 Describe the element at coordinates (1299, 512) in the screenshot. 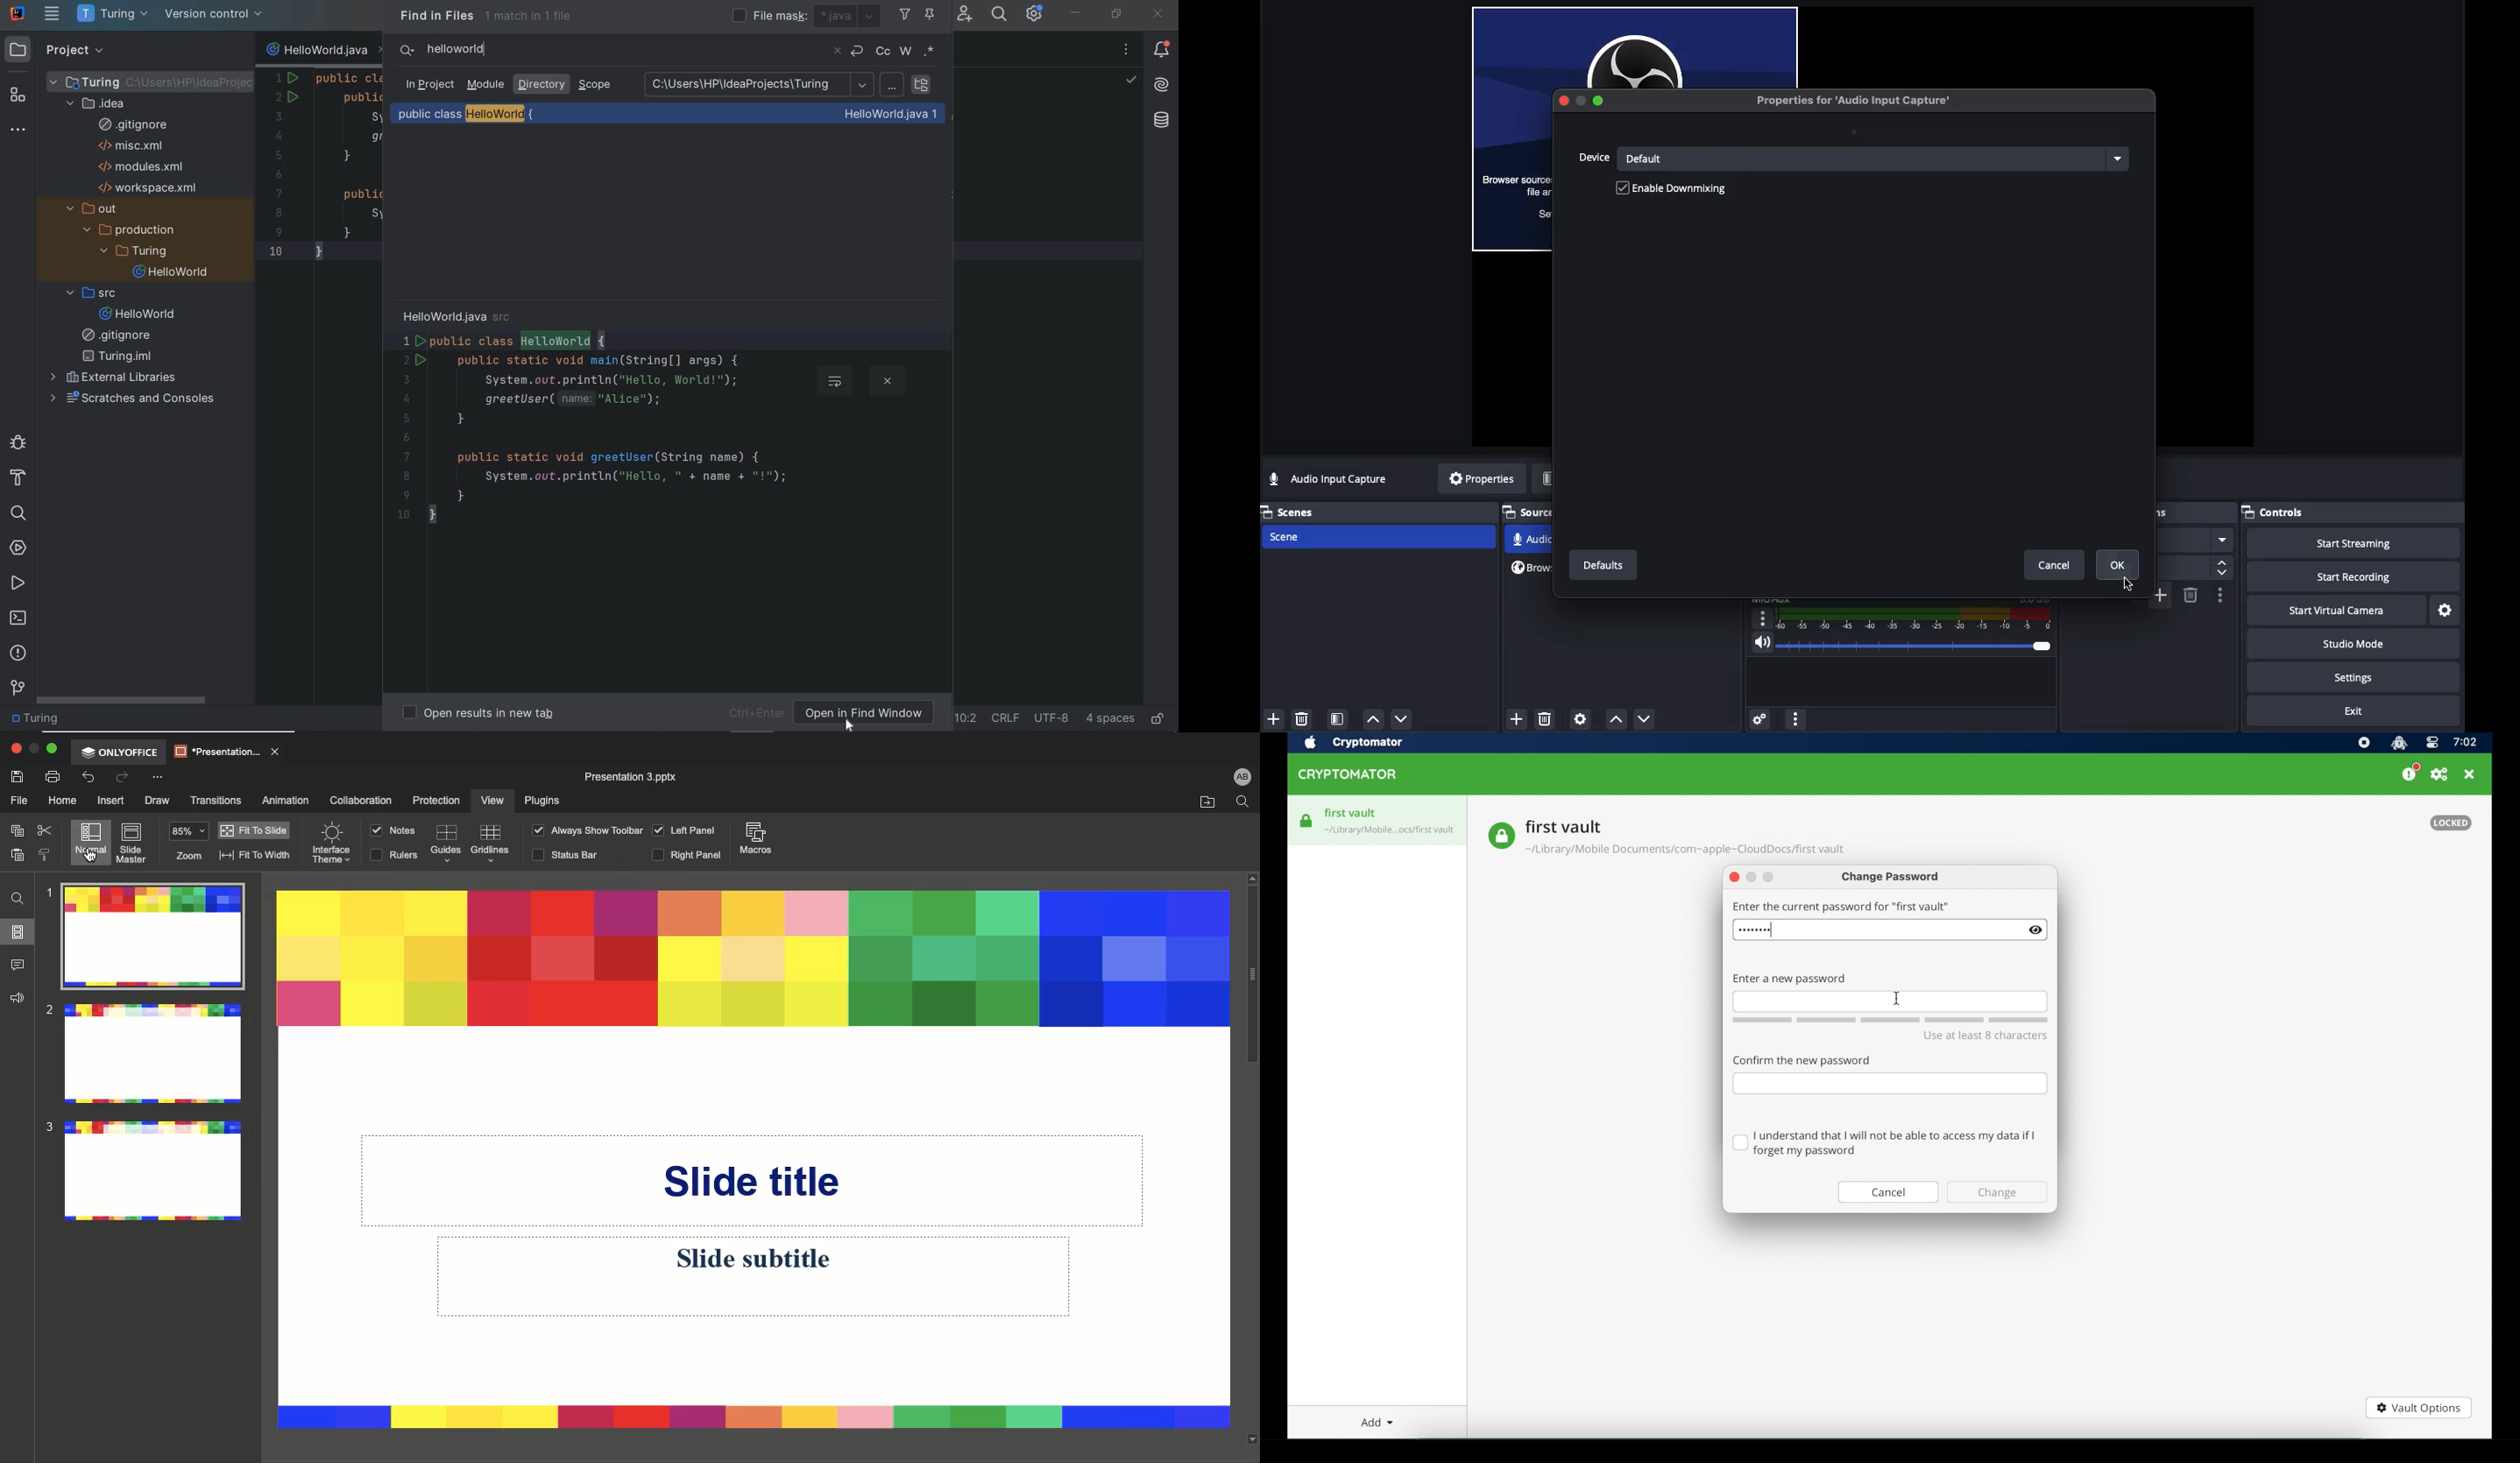

I see `Scenes` at that location.